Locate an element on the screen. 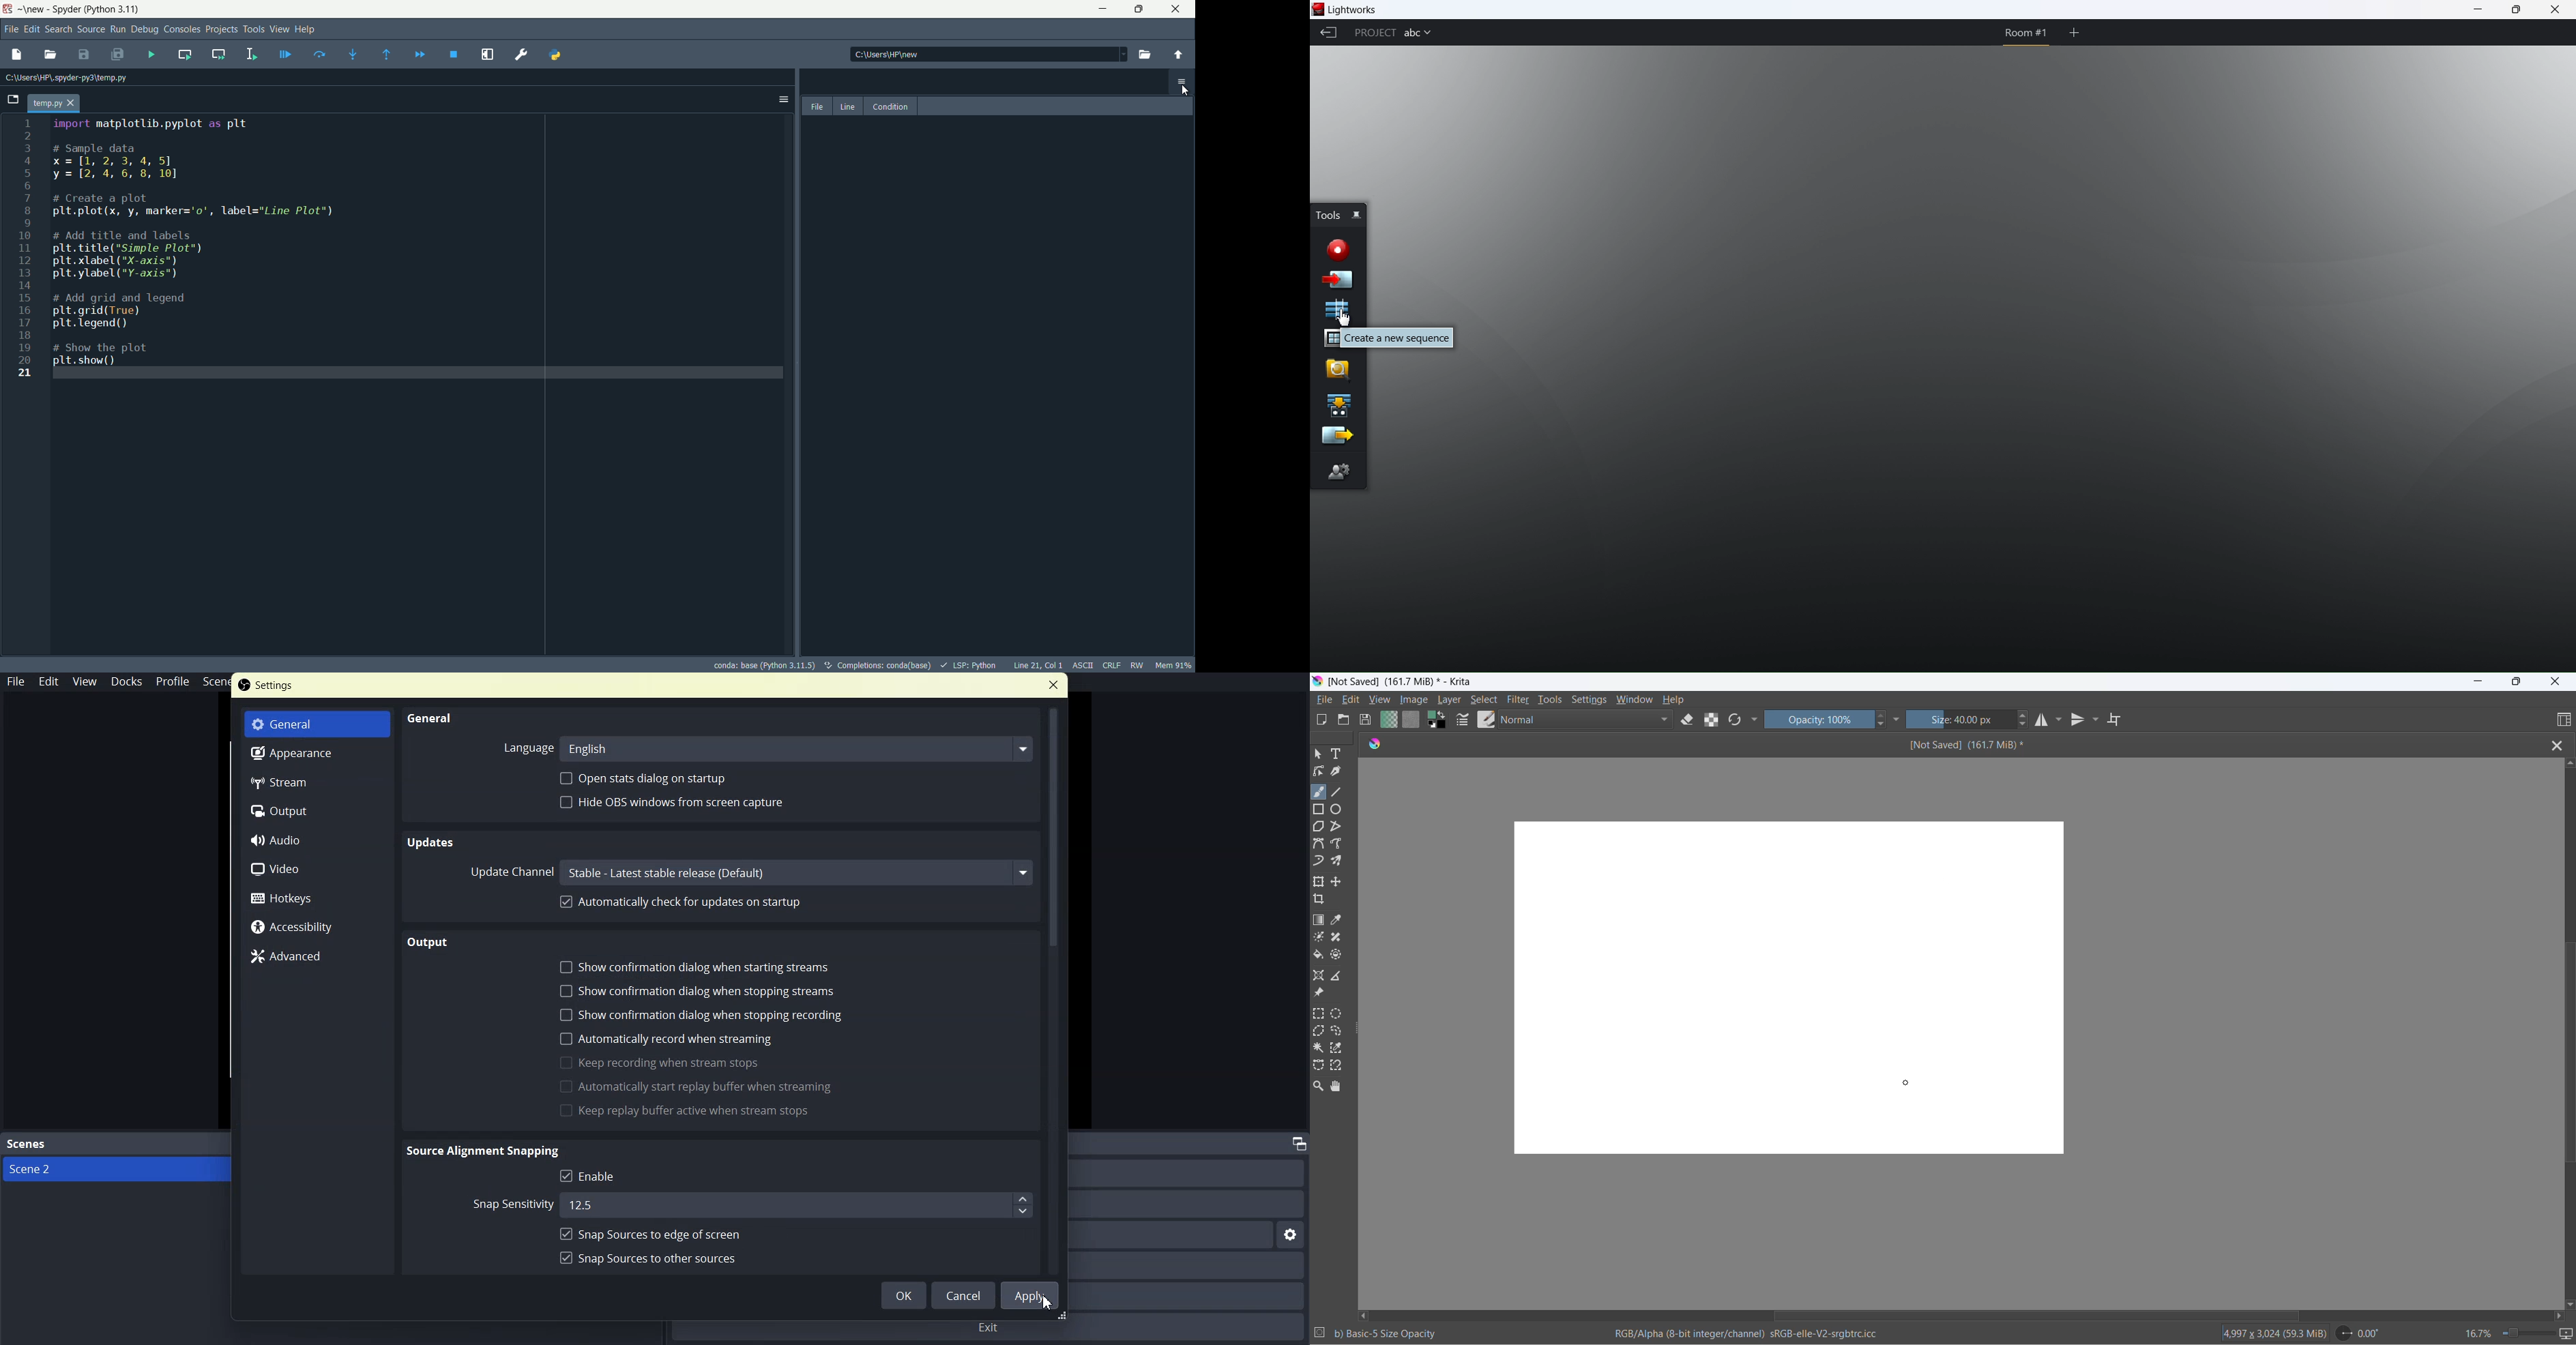  tools menu is located at coordinates (252, 29).